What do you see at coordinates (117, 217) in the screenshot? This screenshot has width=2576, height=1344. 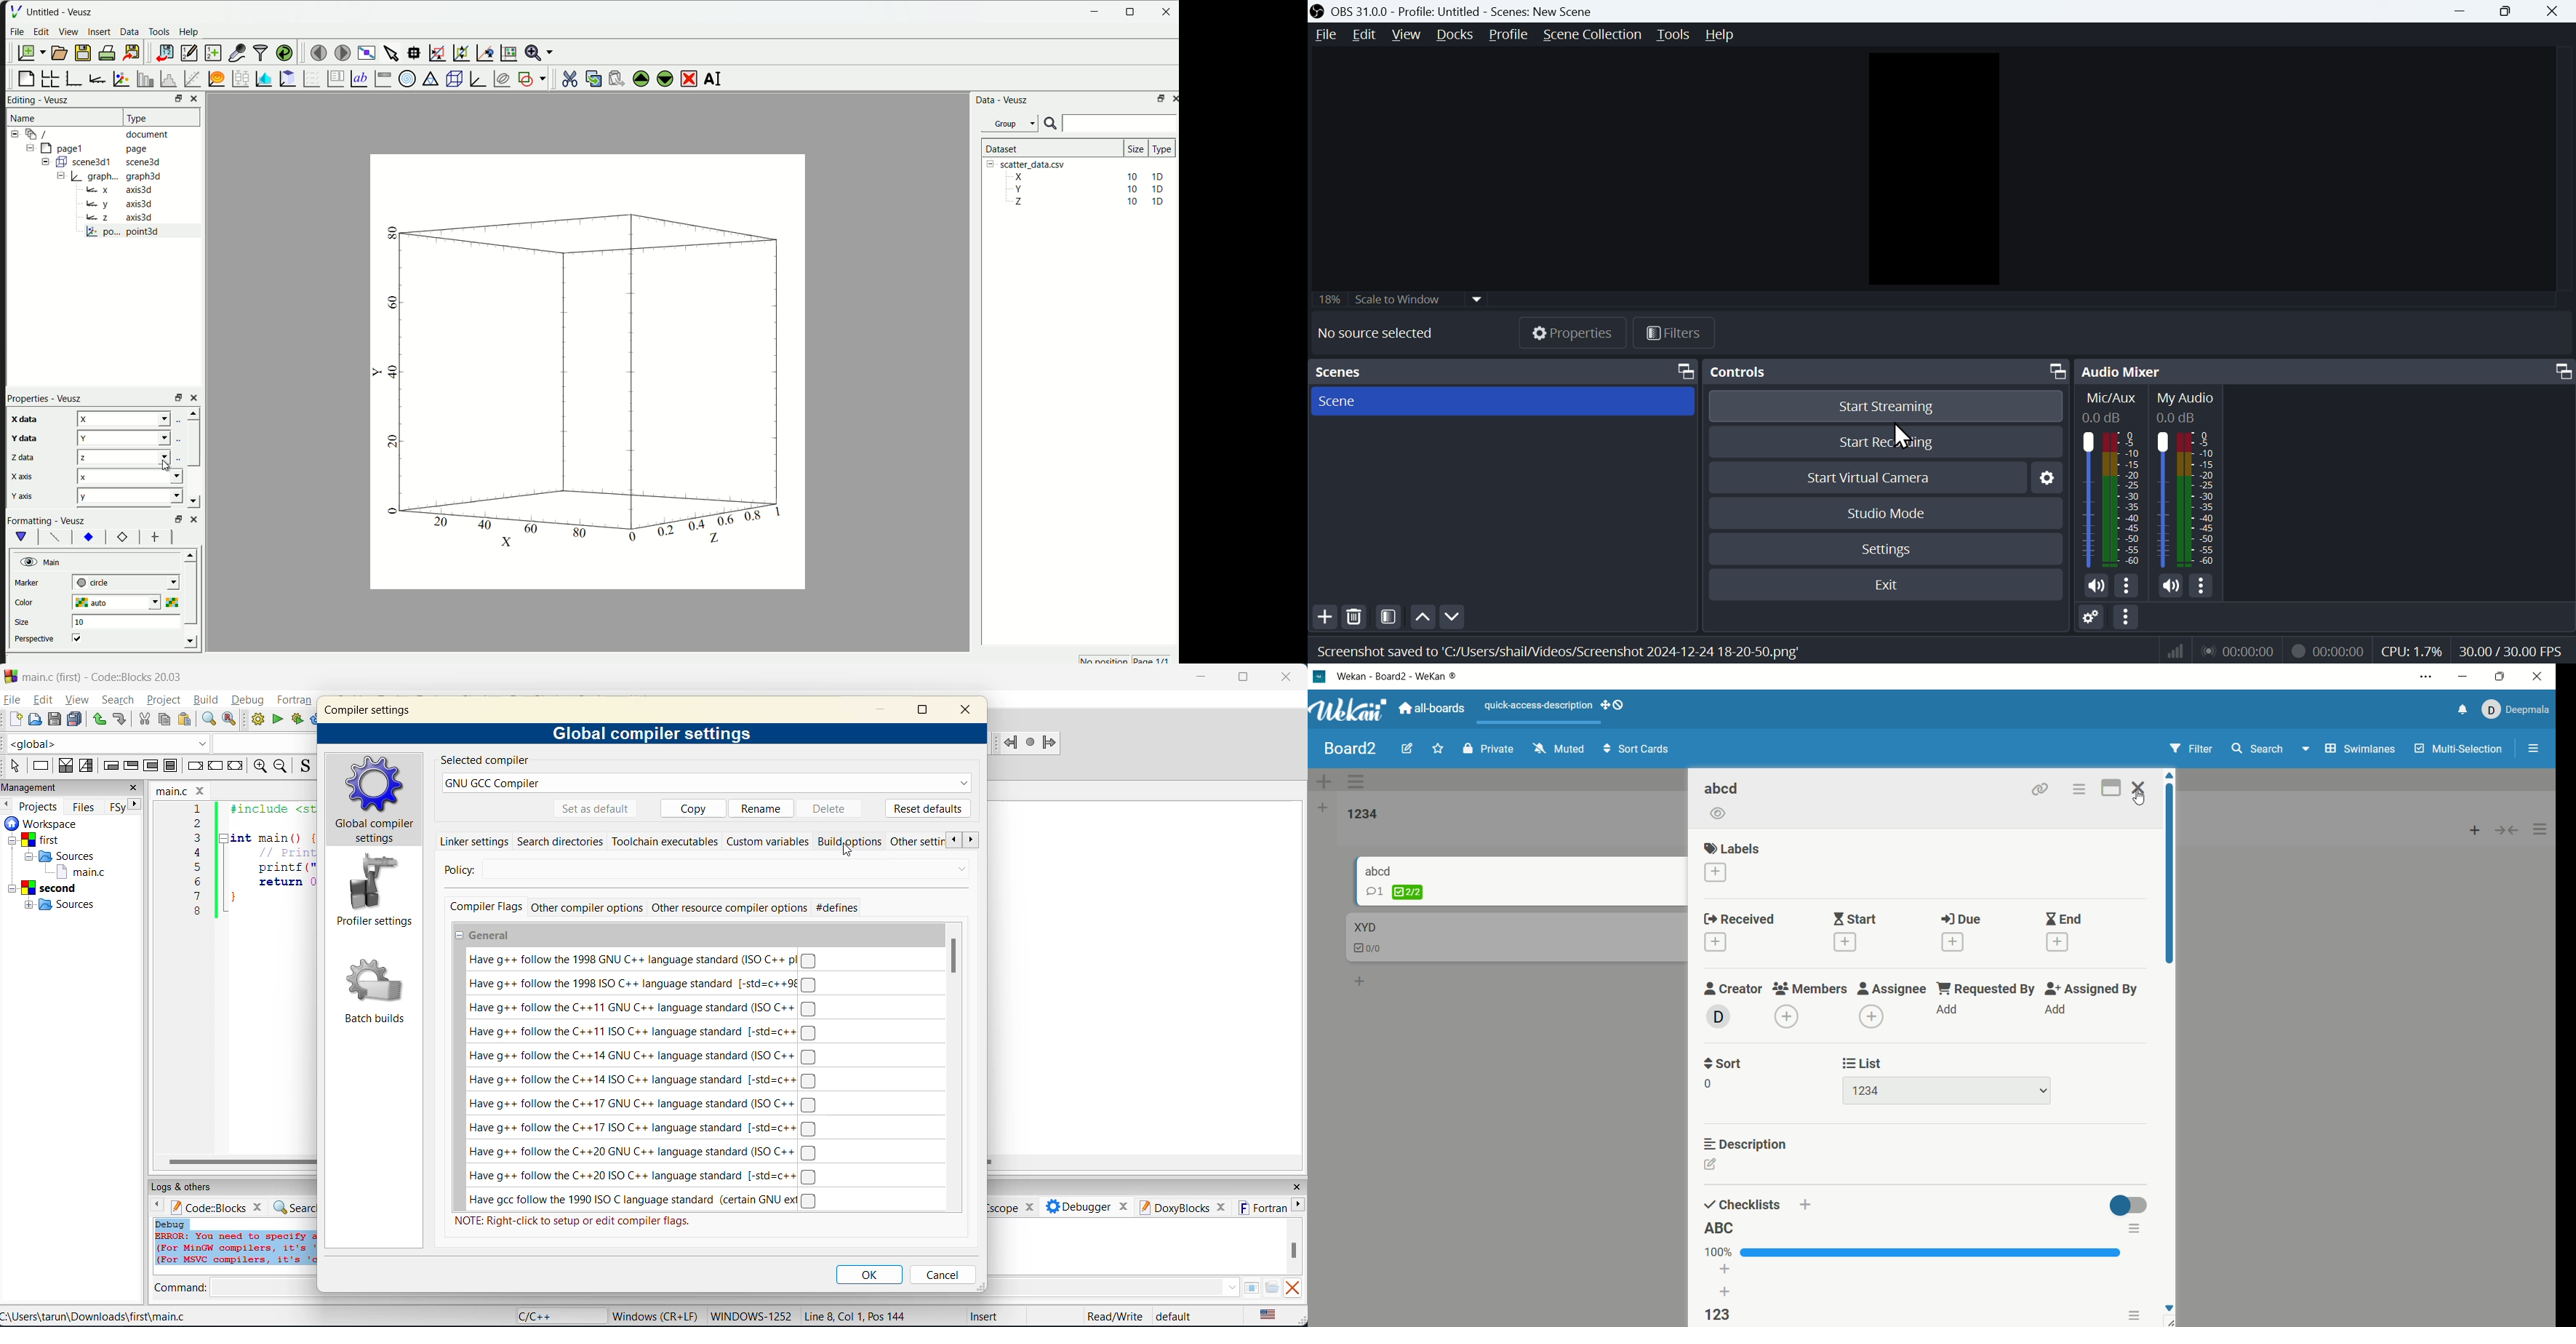 I see `Bz  axis3d` at bounding box center [117, 217].